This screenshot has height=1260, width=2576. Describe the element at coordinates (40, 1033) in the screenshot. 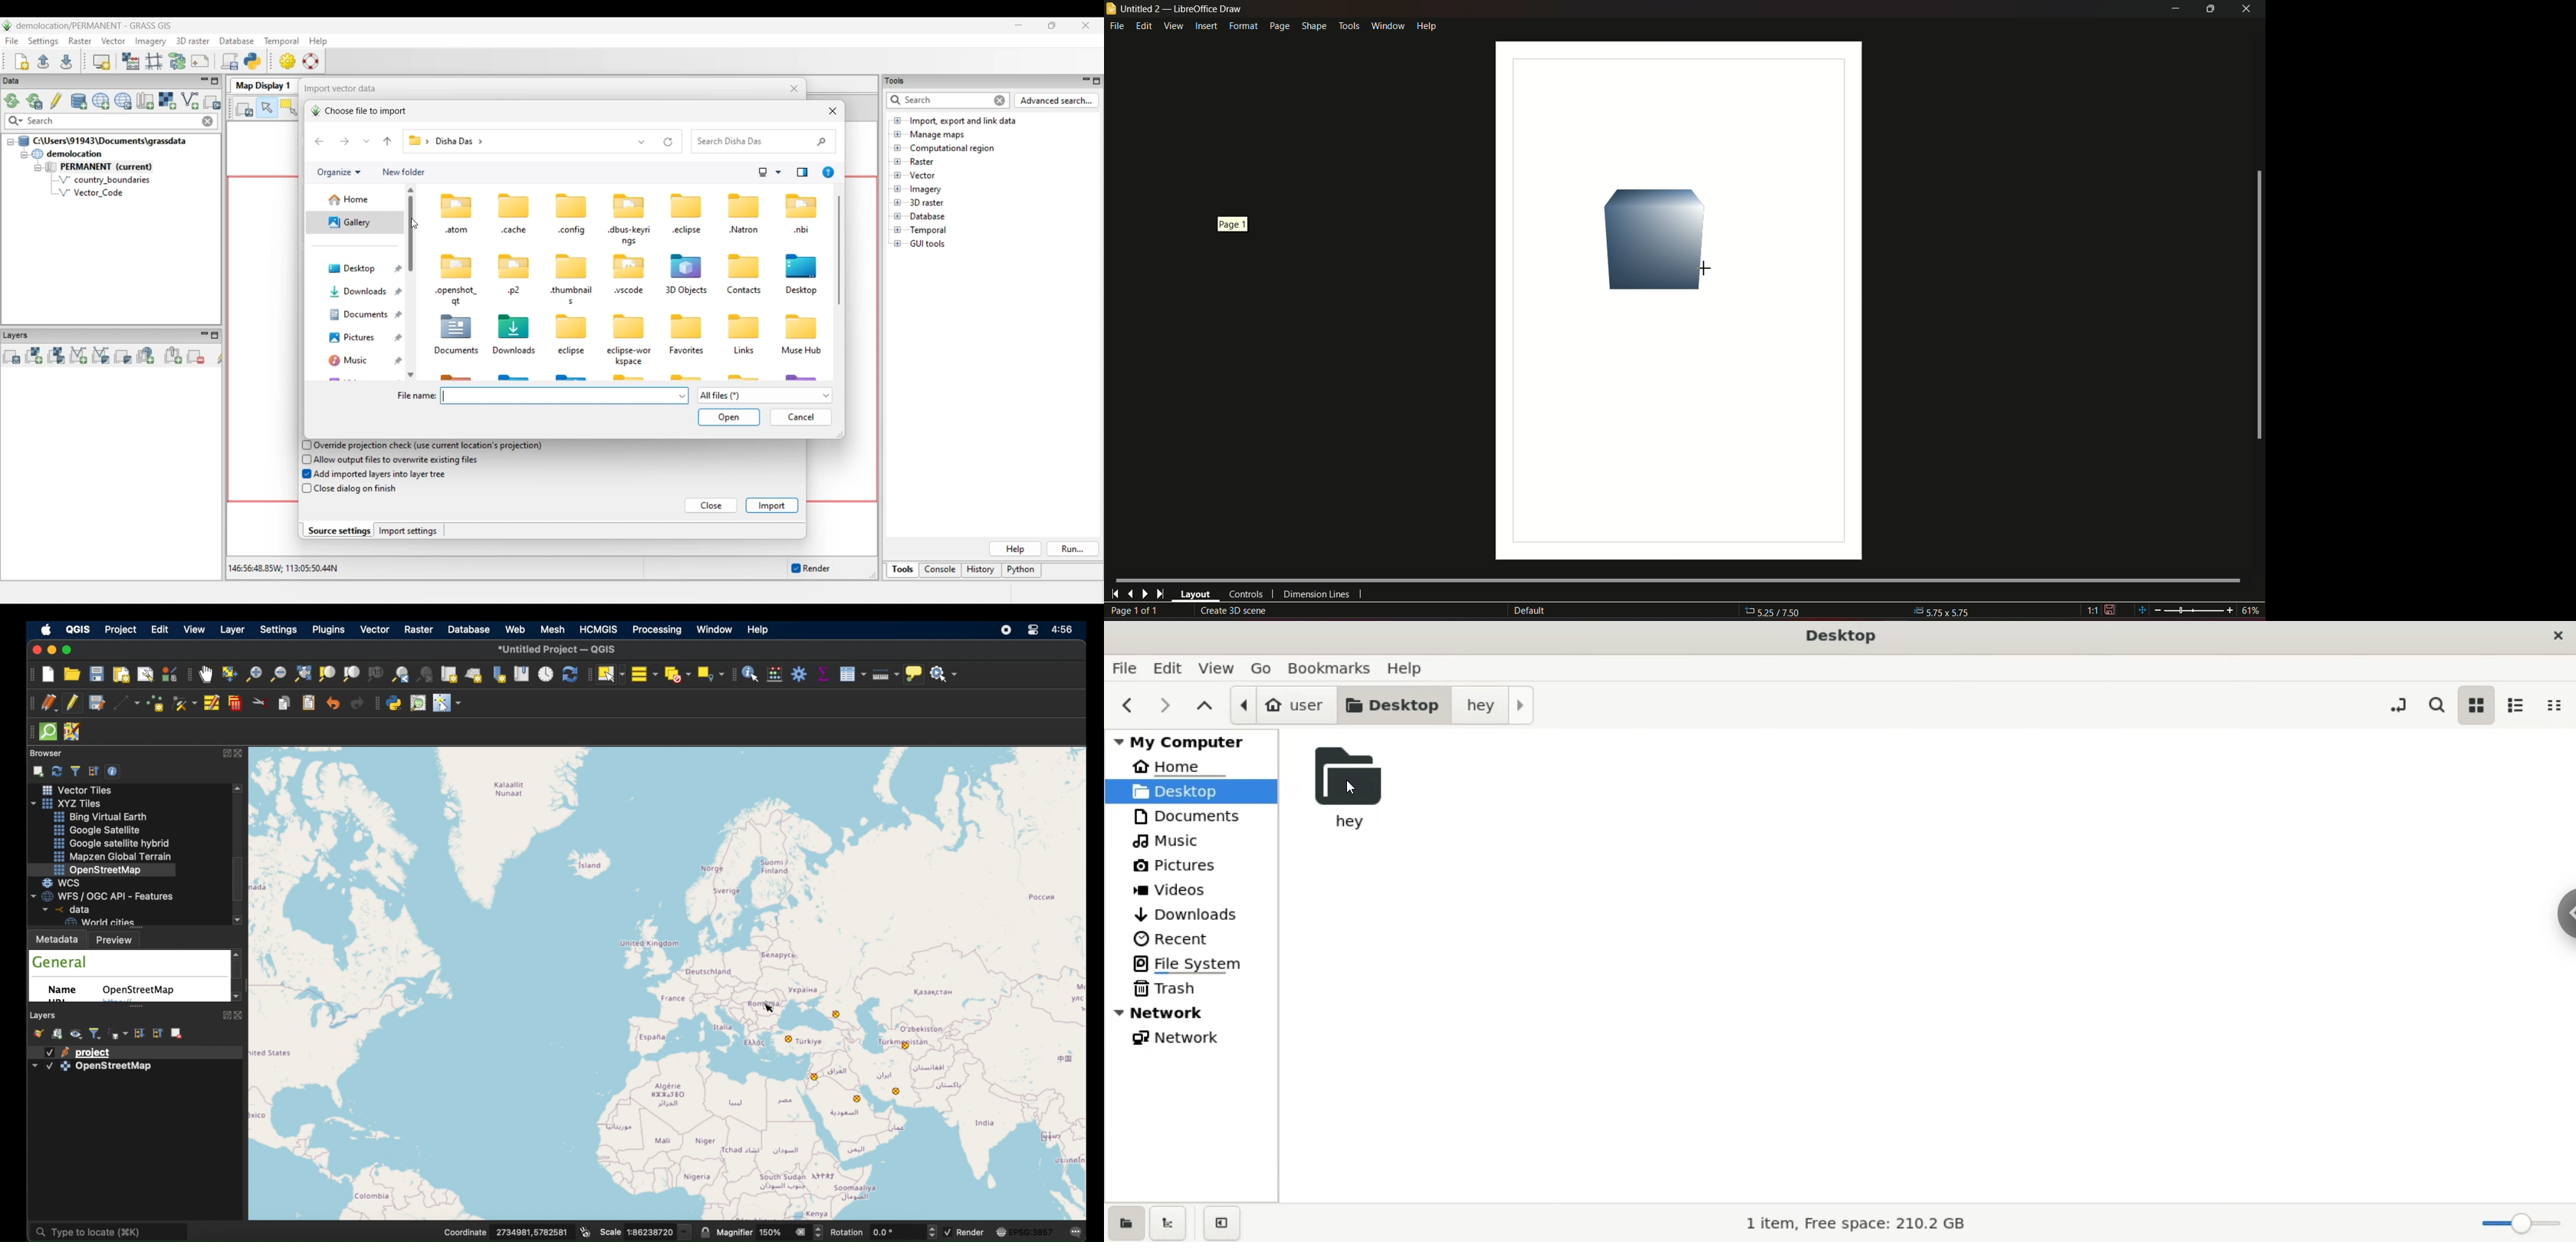

I see `open layer styling panel` at that location.